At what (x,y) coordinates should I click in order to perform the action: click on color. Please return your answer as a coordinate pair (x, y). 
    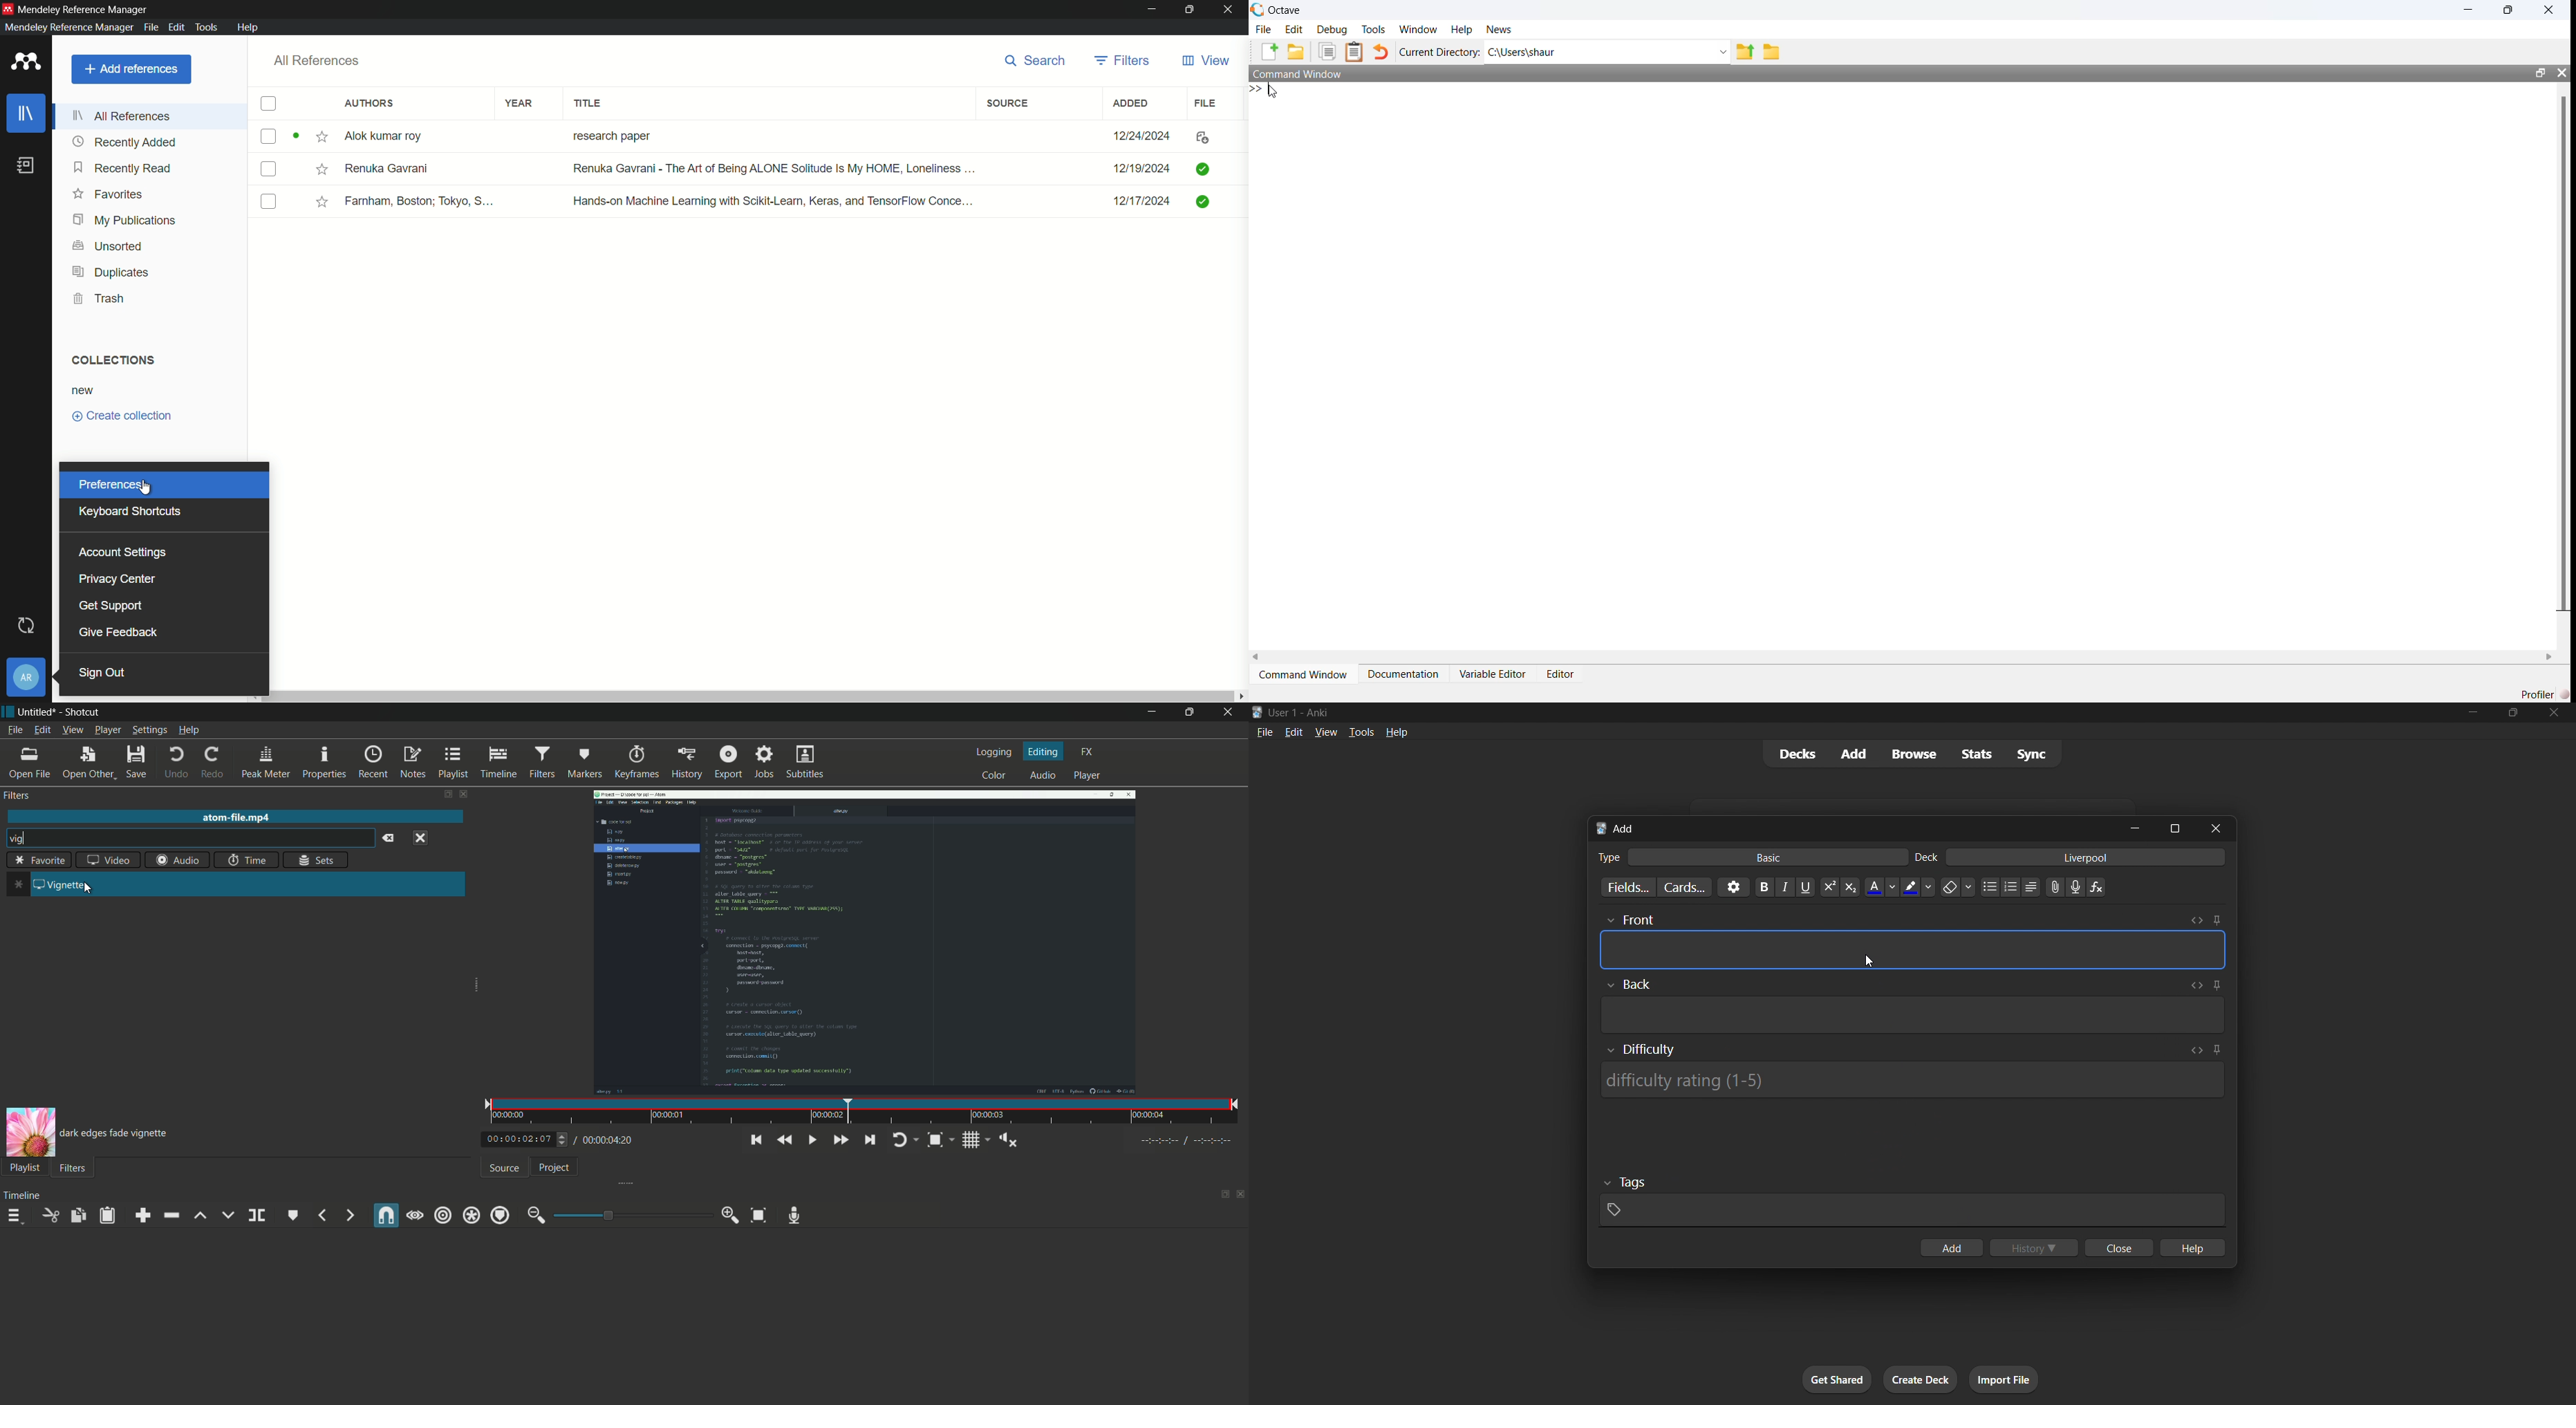
    Looking at the image, I should click on (994, 775).